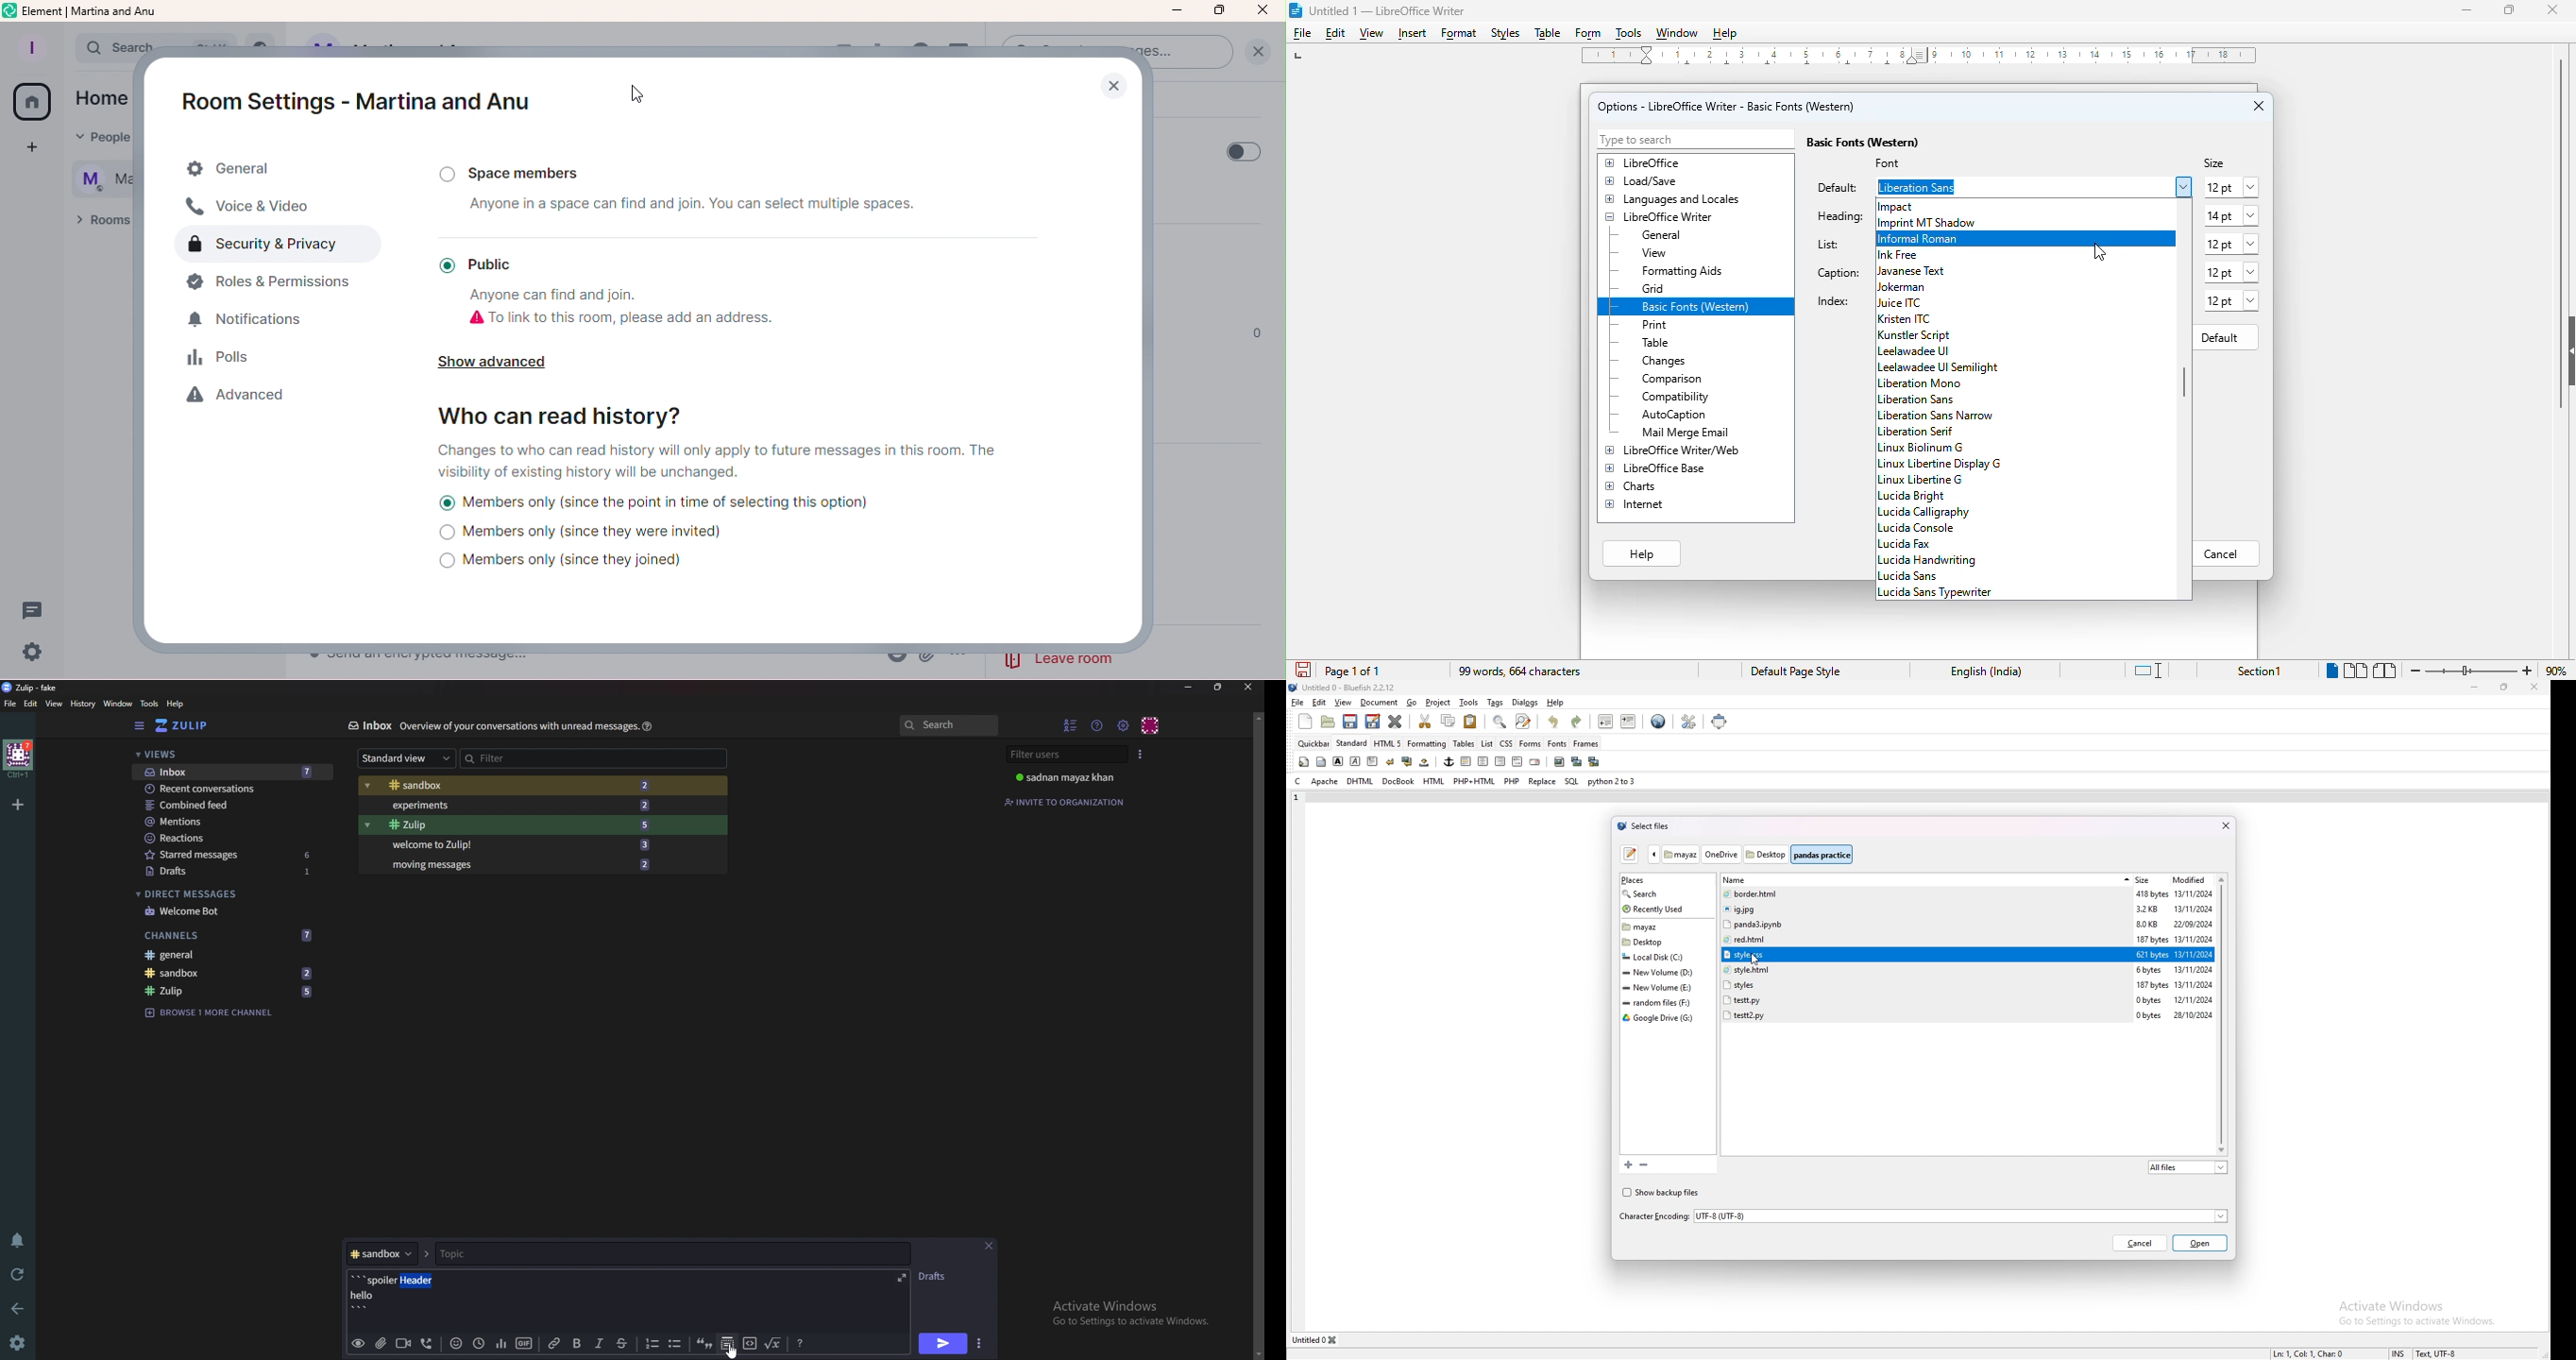 This screenshot has height=1372, width=2576. Describe the element at coordinates (988, 1244) in the screenshot. I see `Close` at that location.